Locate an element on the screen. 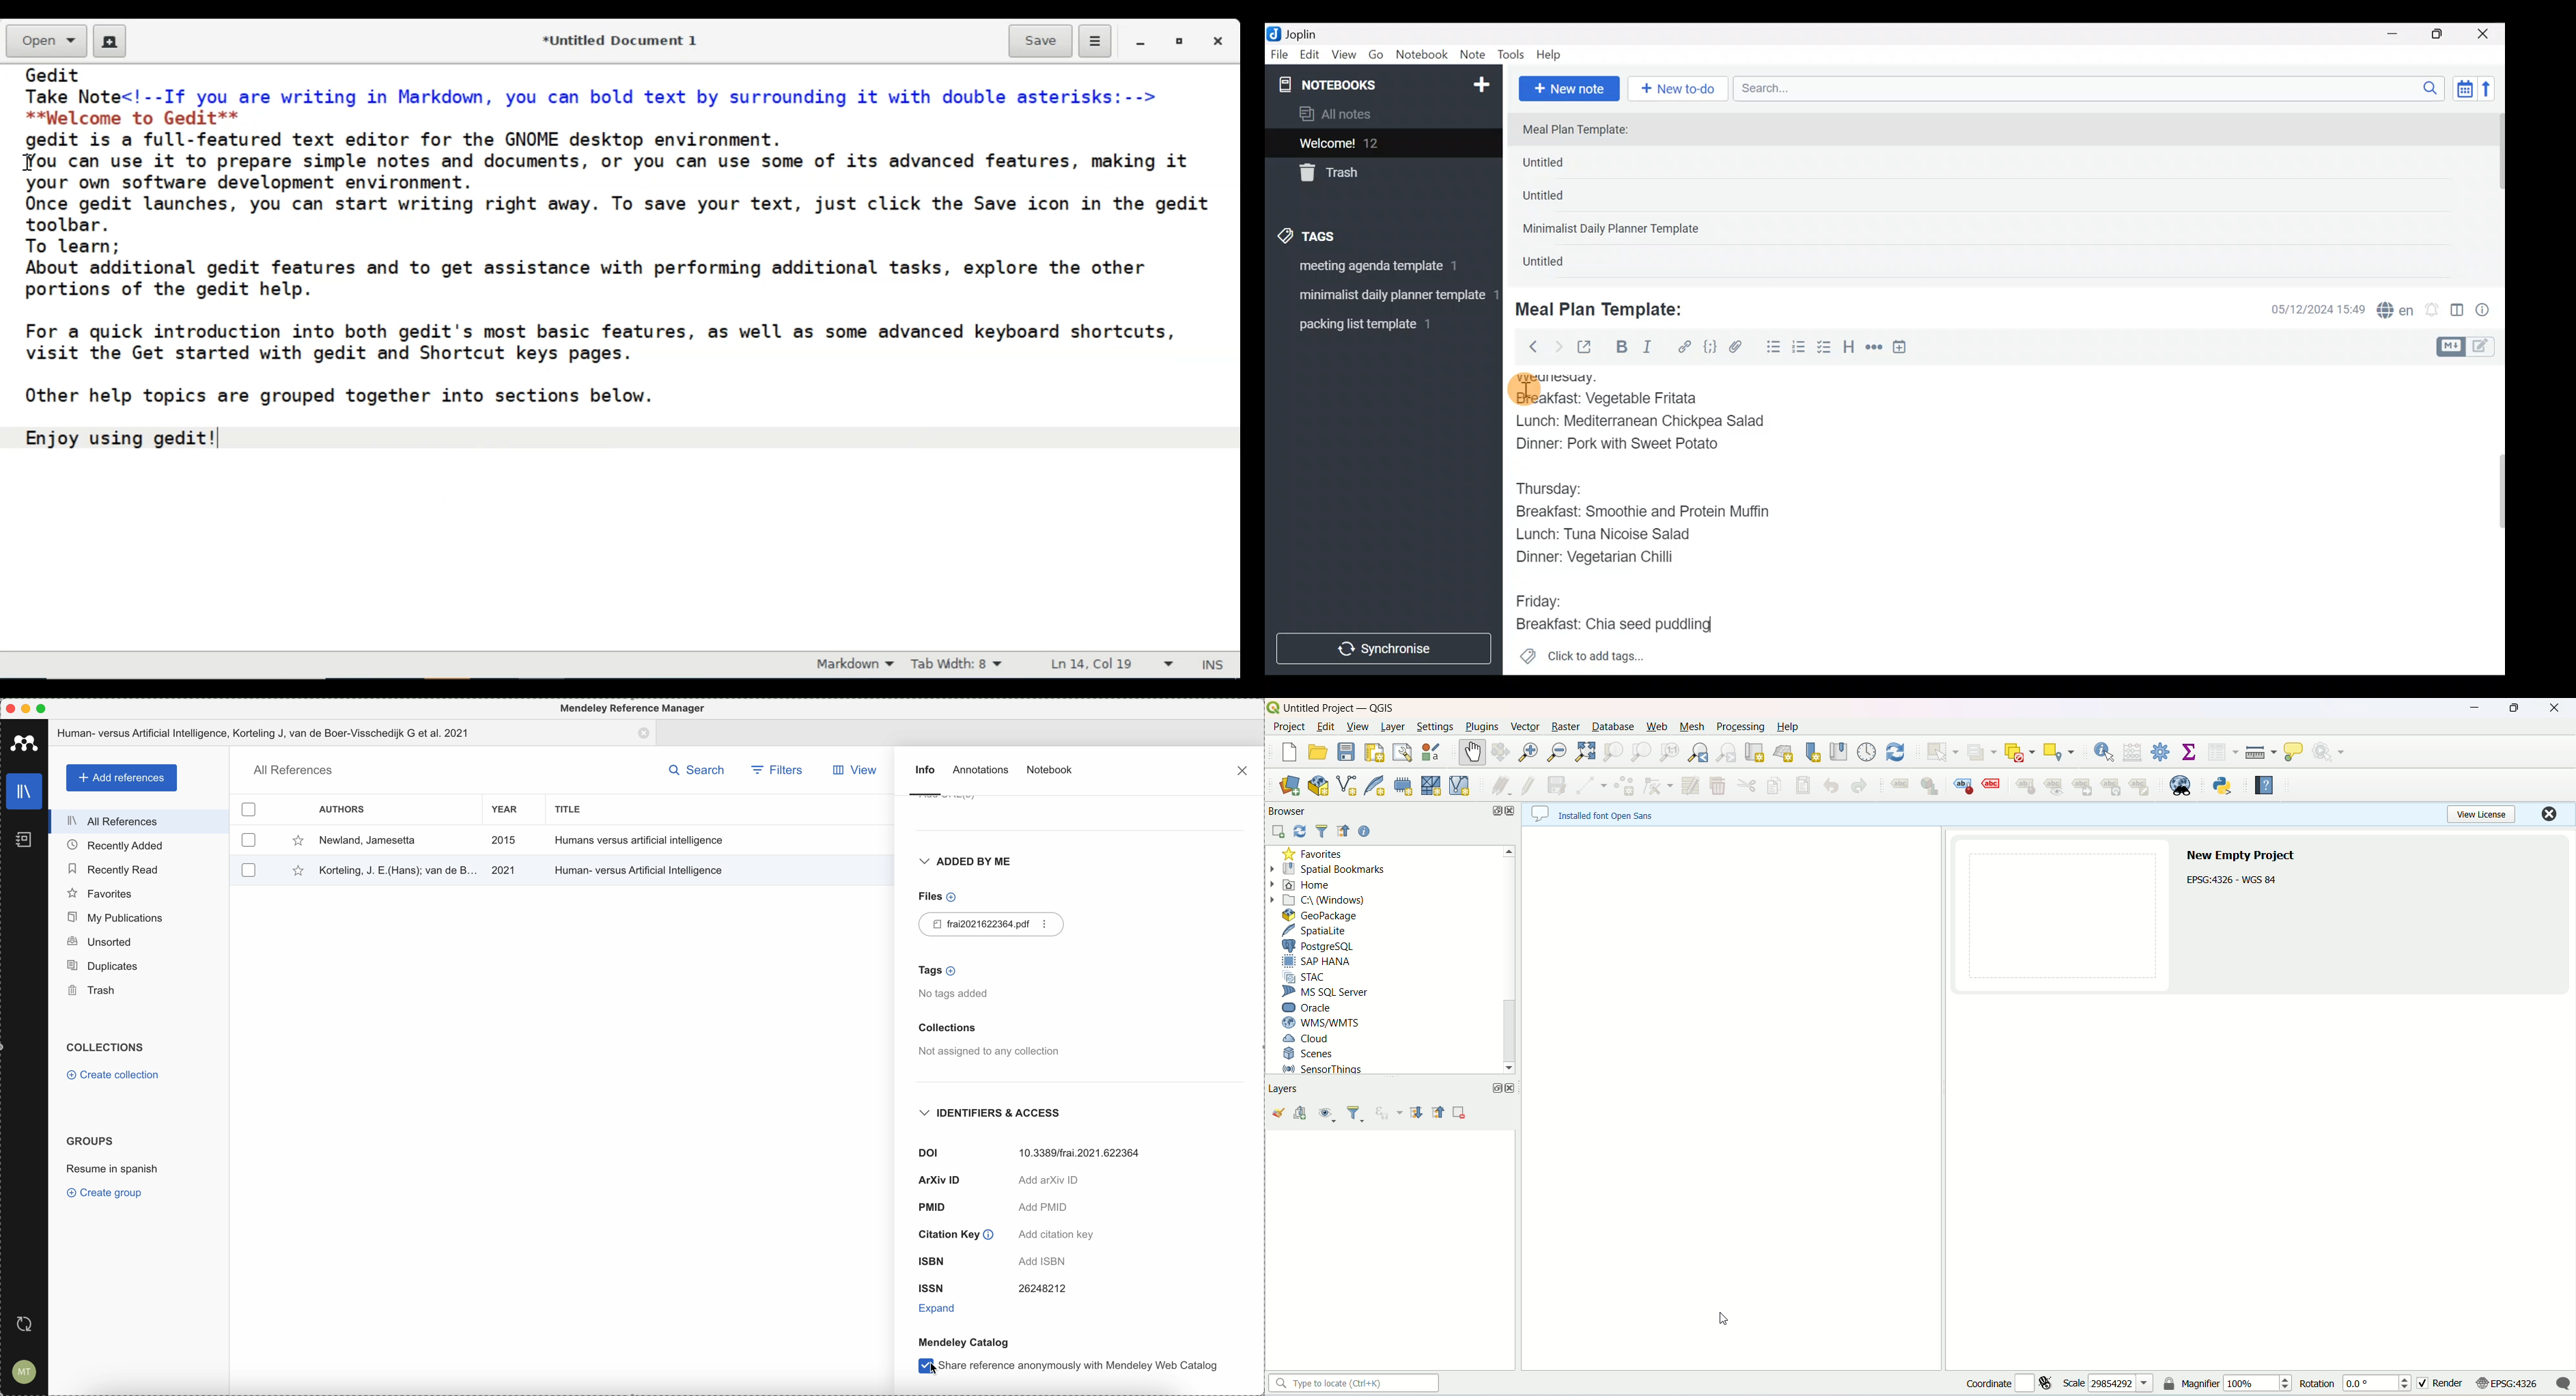 Image resolution: width=2576 pixels, height=1400 pixels. digitize with segments is located at coordinates (1586, 785).